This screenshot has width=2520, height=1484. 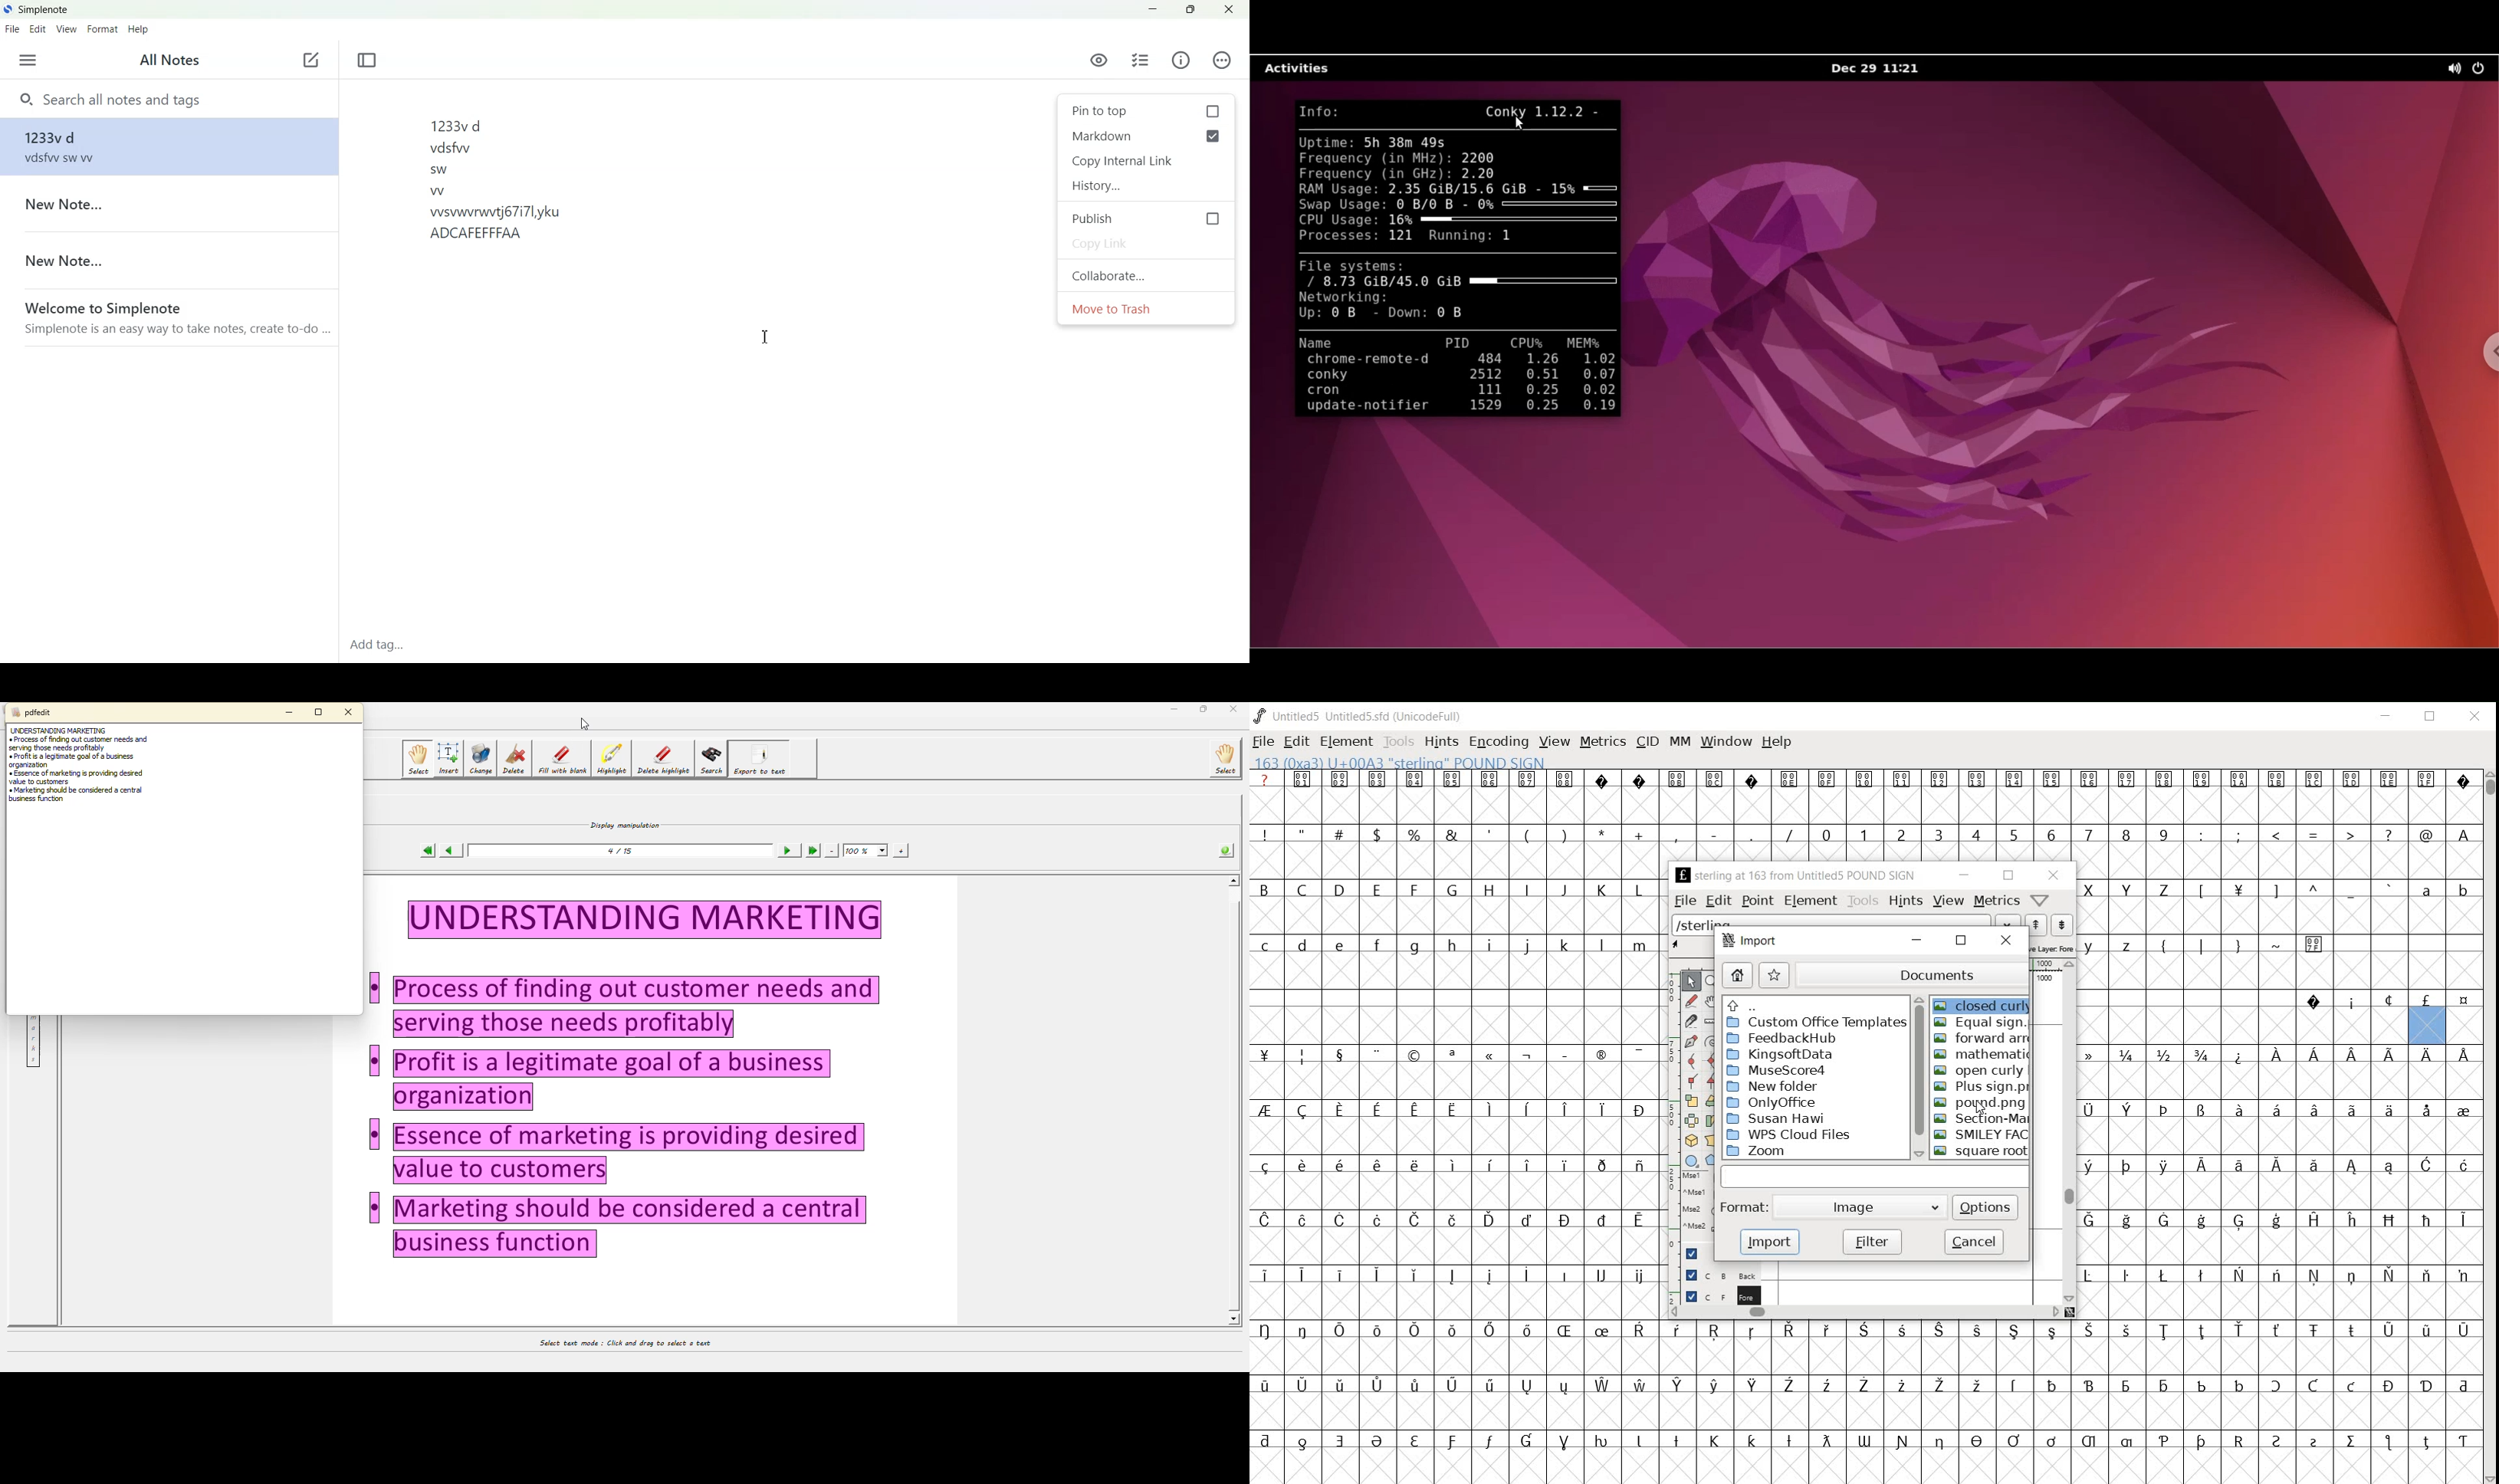 What do you see at coordinates (1697, 1226) in the screenshot?
I see `Mouse wheel button + Ctrl` at bounding box center [1697, 1226].